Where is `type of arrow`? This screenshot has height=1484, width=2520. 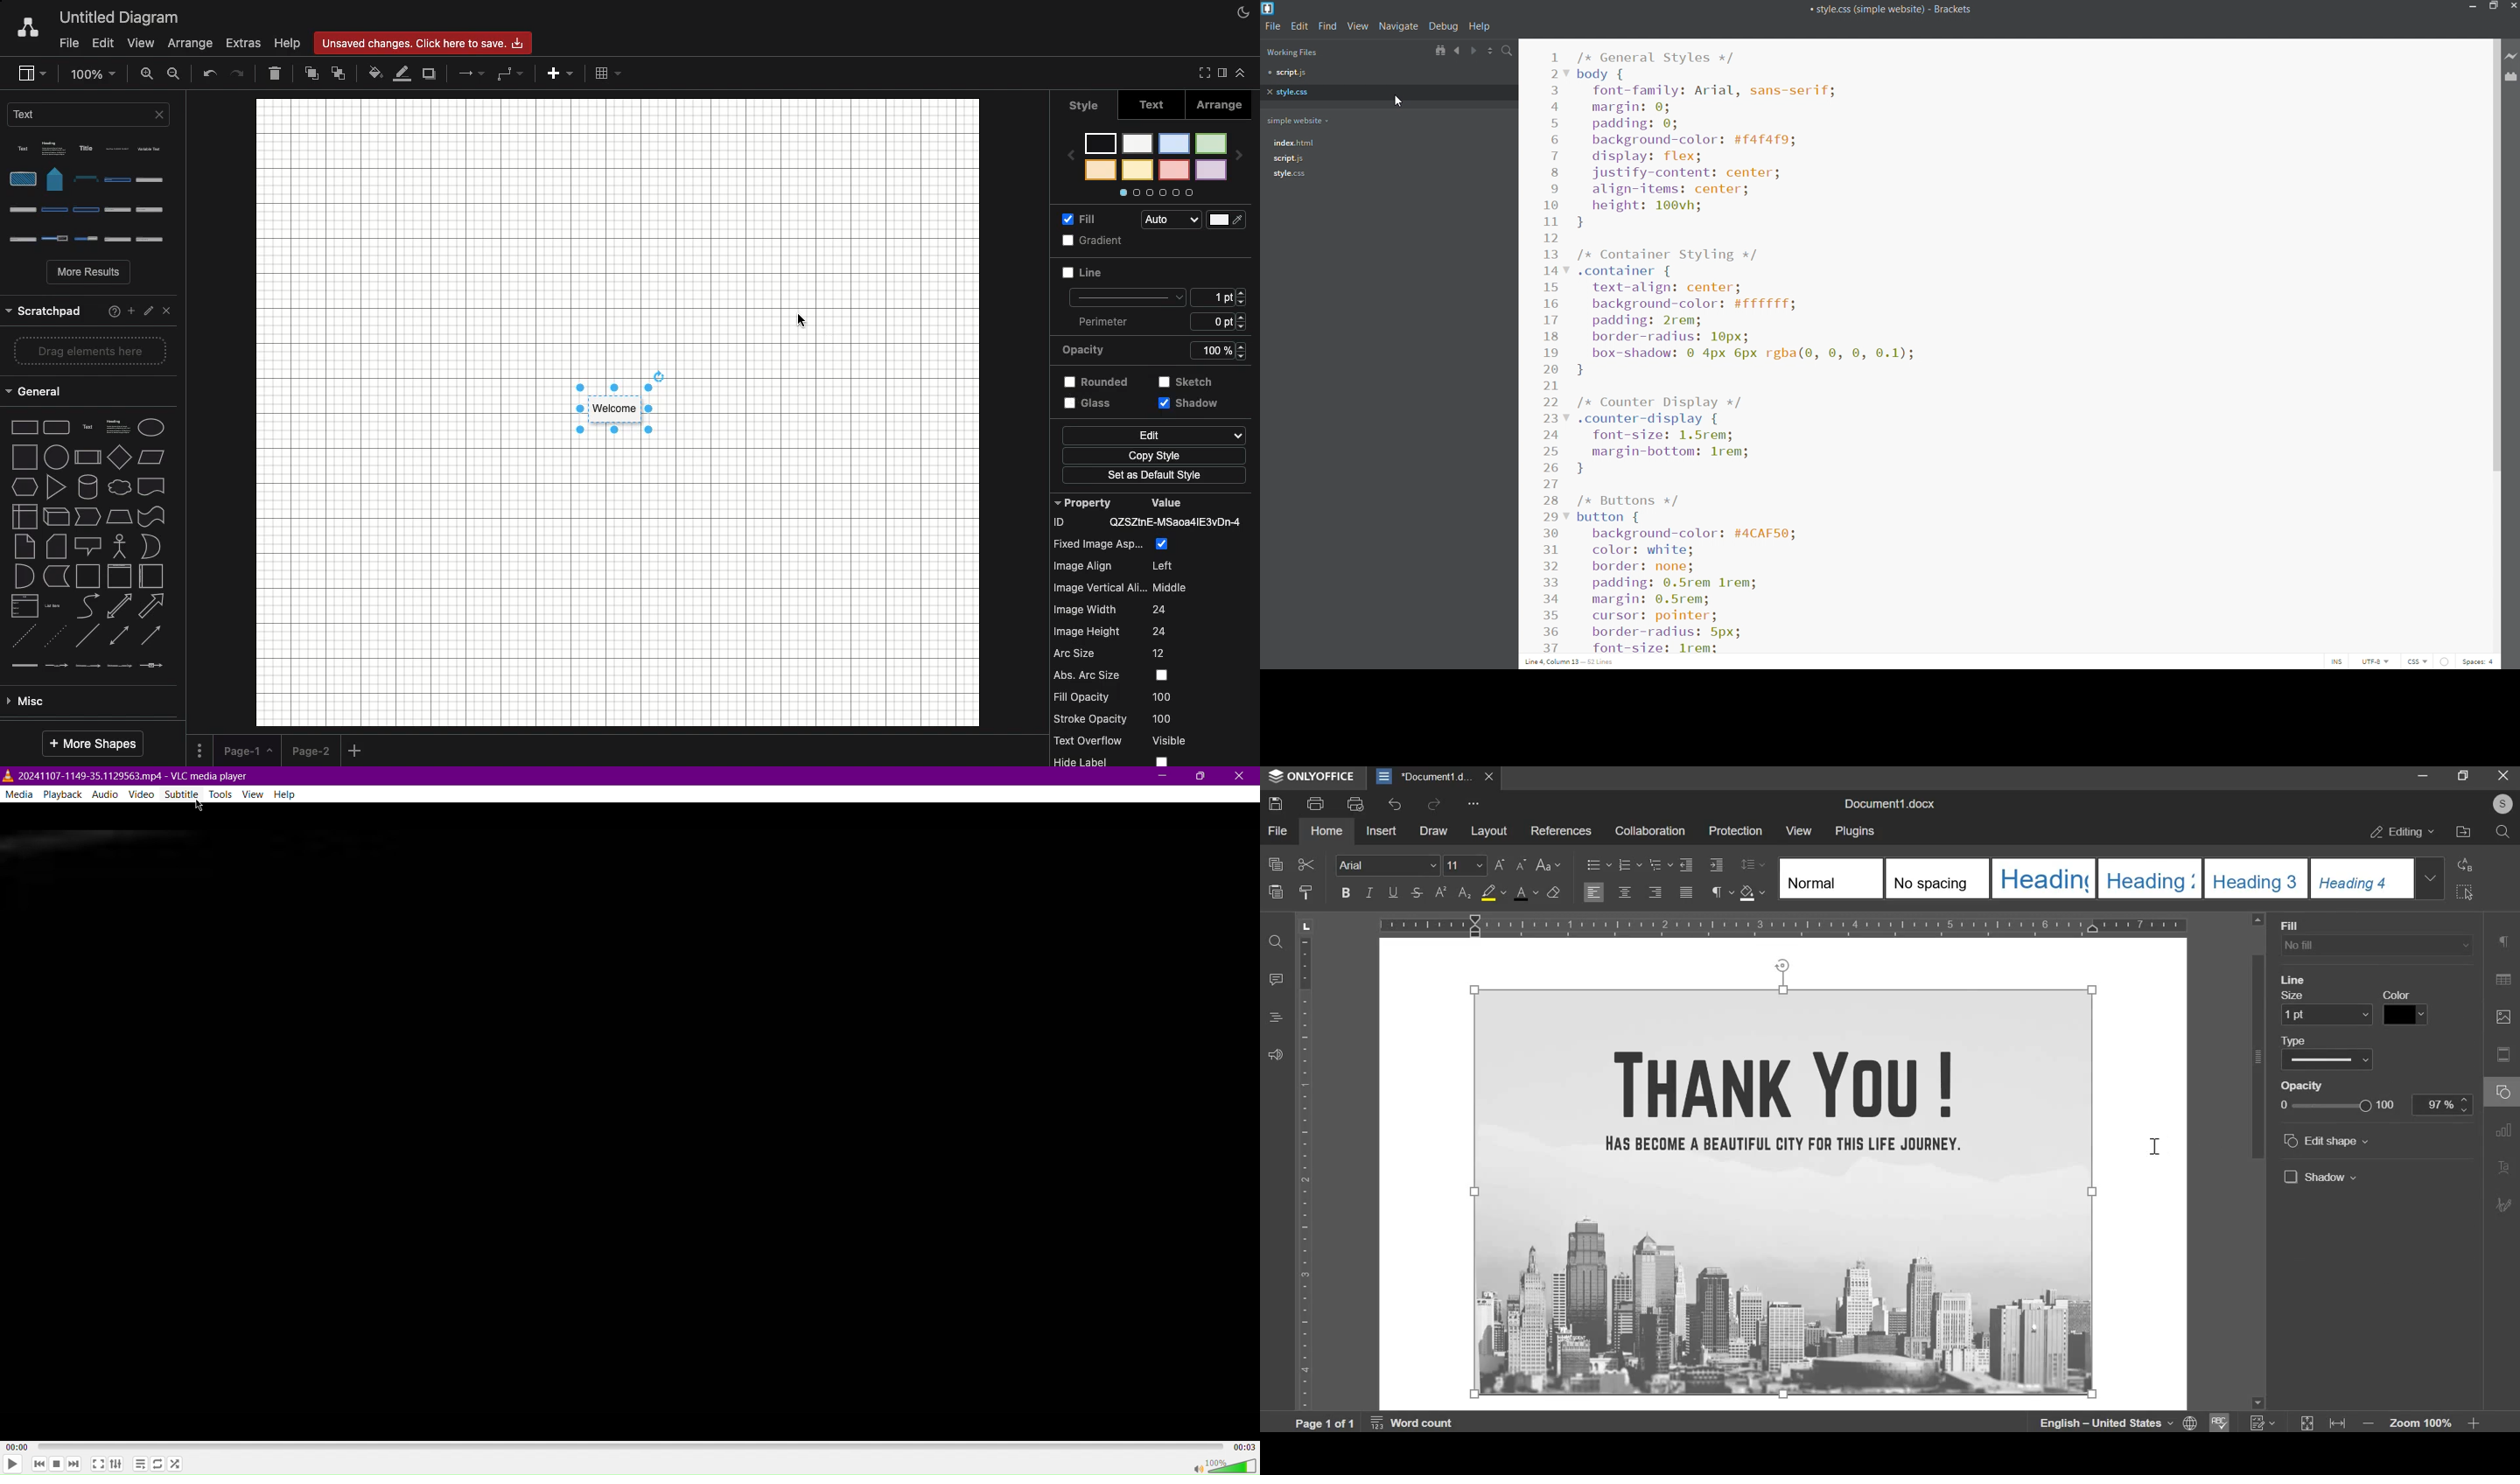
type of arrow is located at coordinates (94, 489).